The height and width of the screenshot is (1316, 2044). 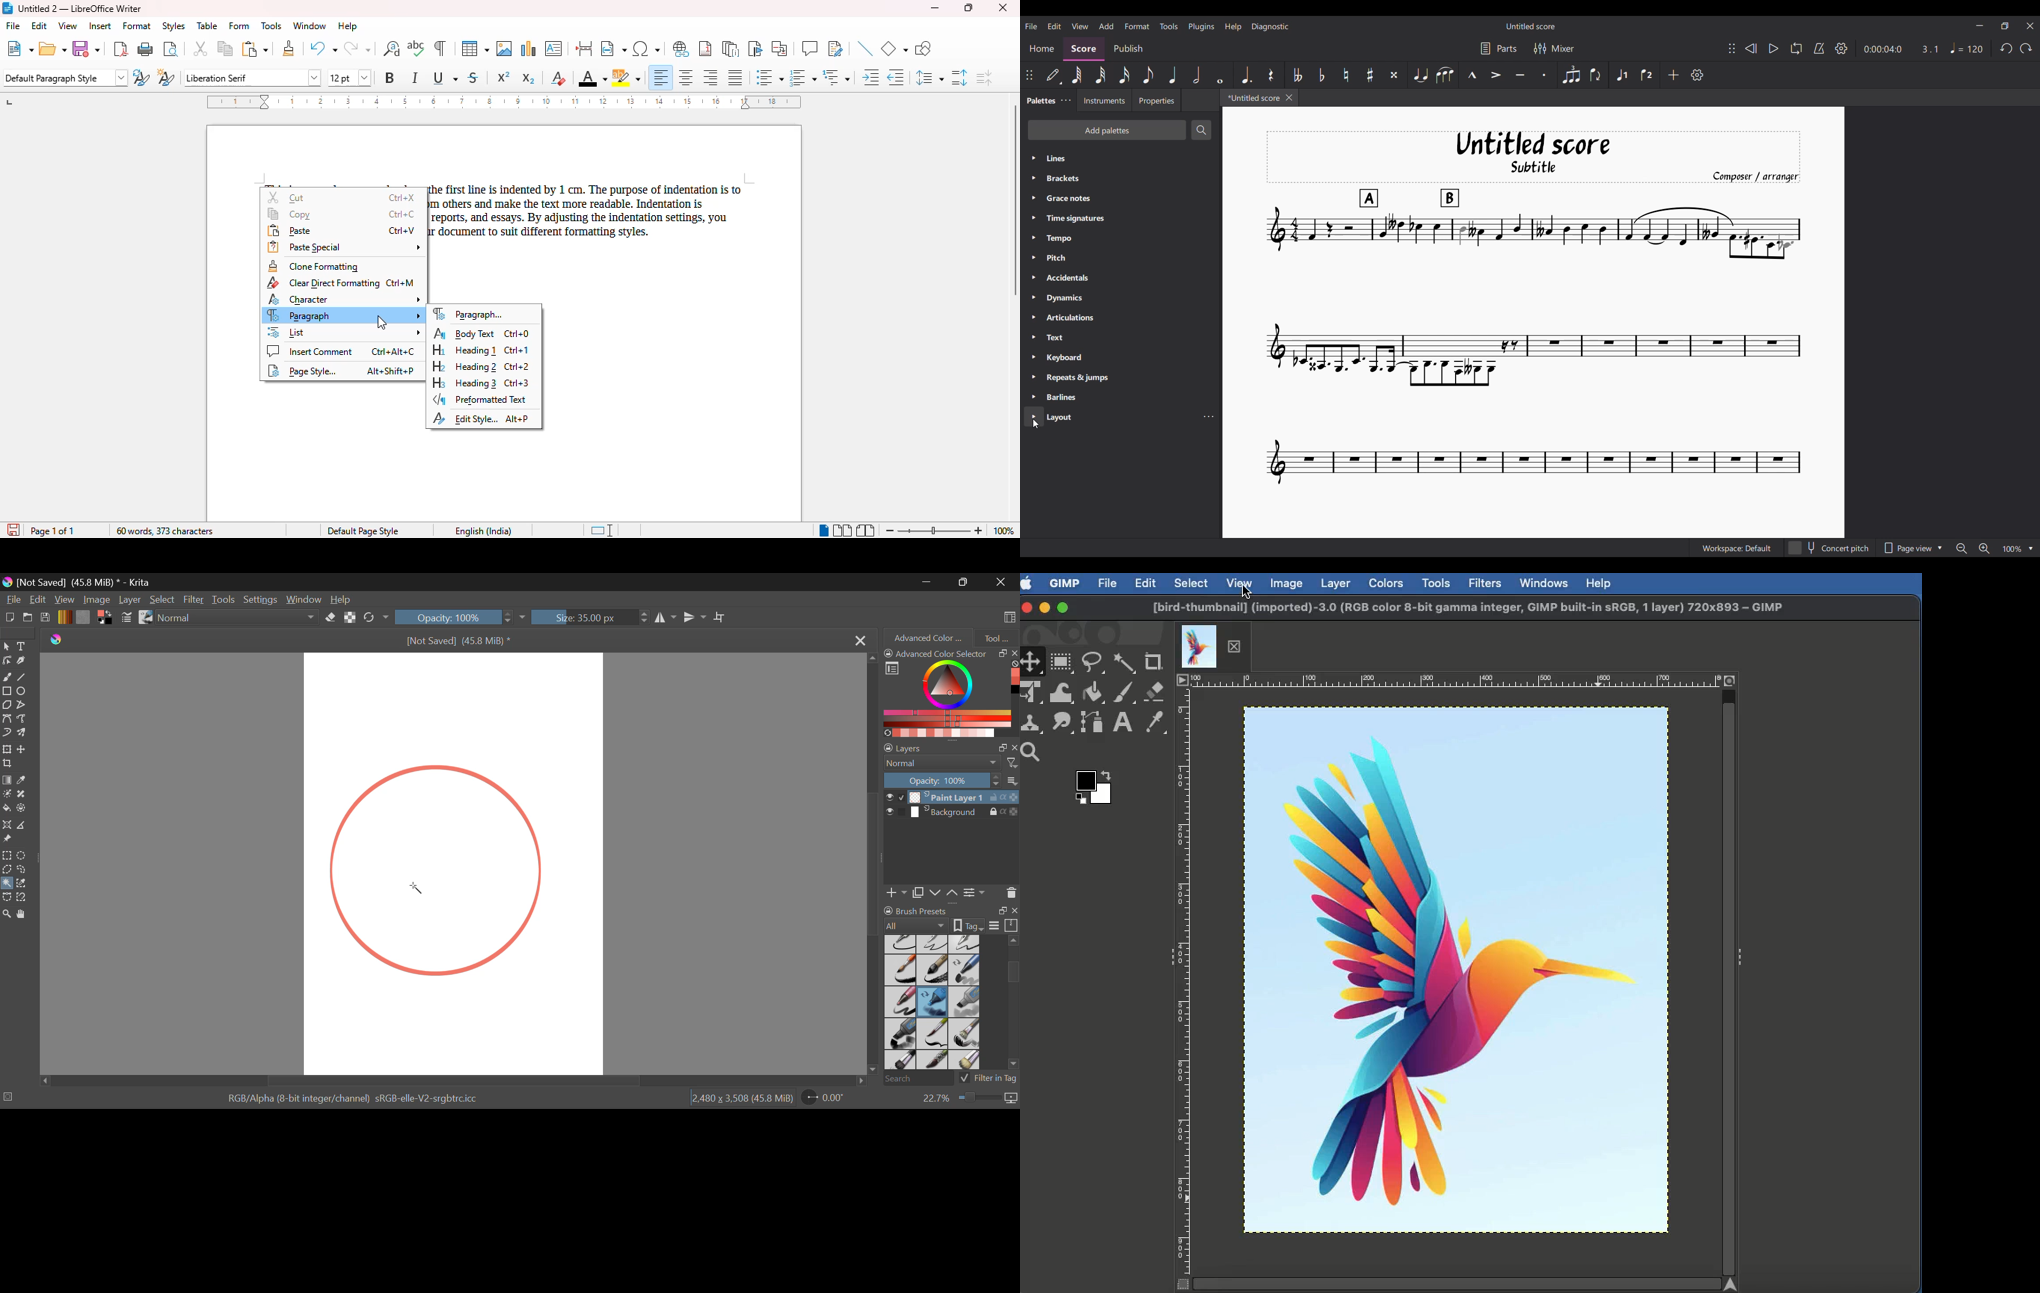 I want to click on set line spacing, so click(x=930, y=78).